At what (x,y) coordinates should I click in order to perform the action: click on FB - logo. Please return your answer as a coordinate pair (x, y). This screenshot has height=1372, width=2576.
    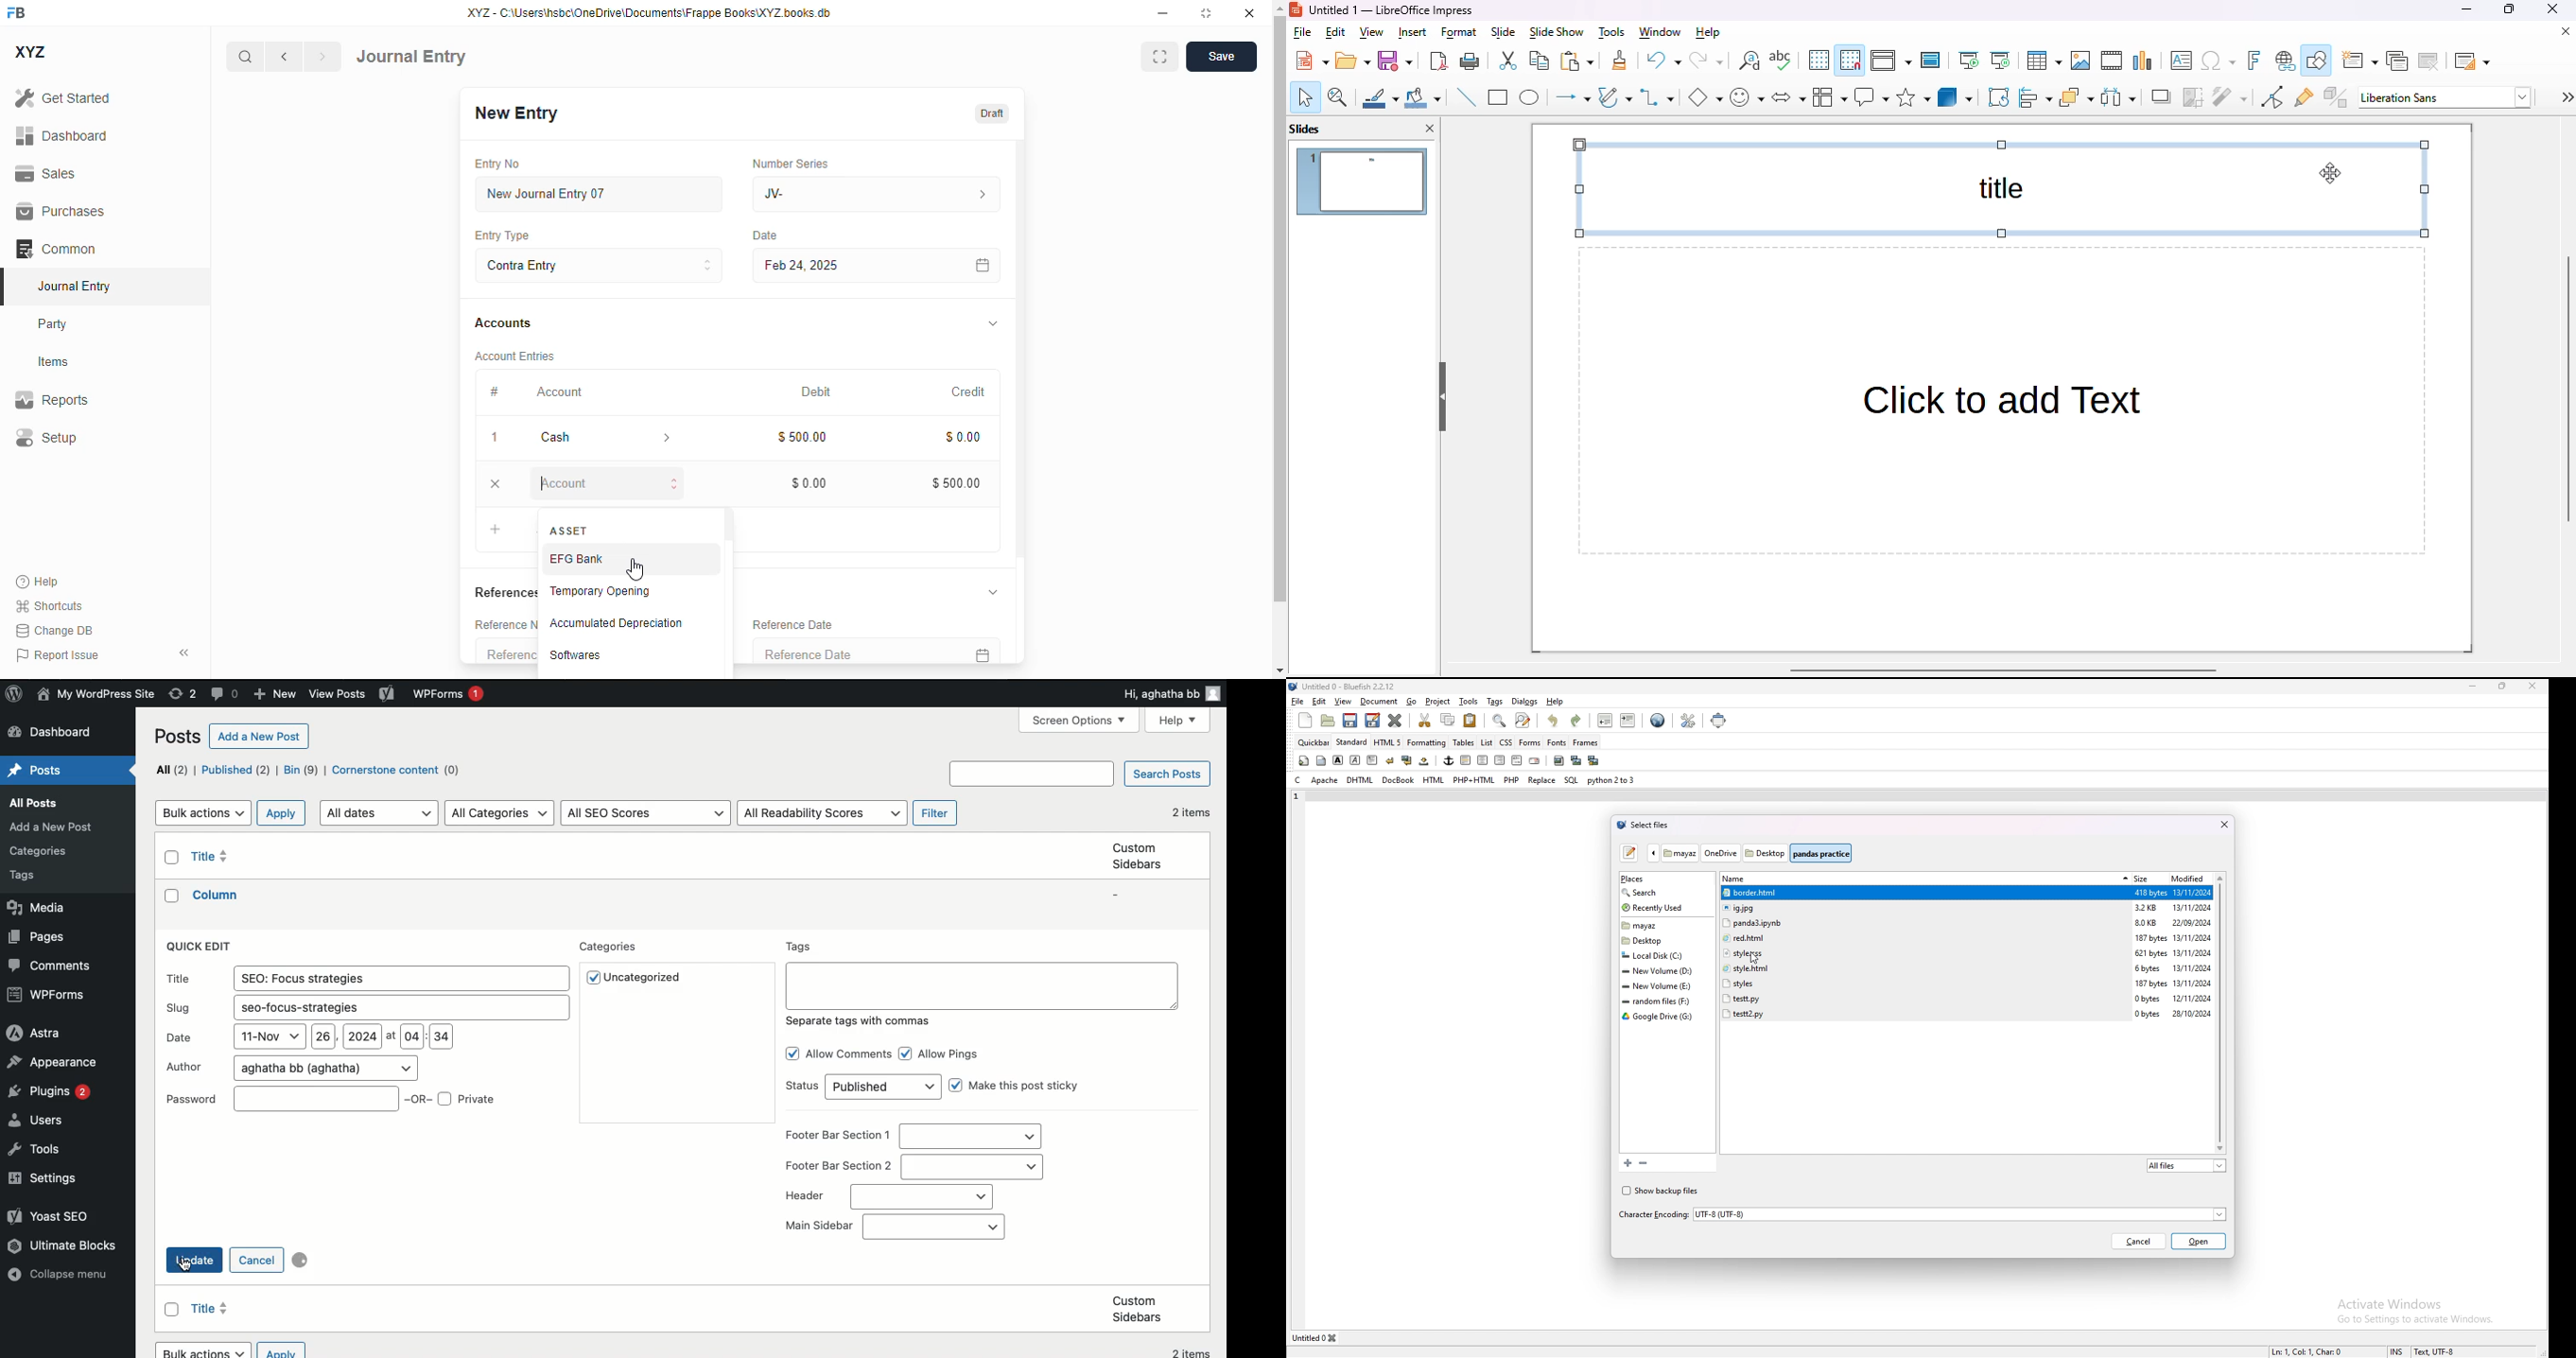
    Looking at the image, I should click on (16, 12).